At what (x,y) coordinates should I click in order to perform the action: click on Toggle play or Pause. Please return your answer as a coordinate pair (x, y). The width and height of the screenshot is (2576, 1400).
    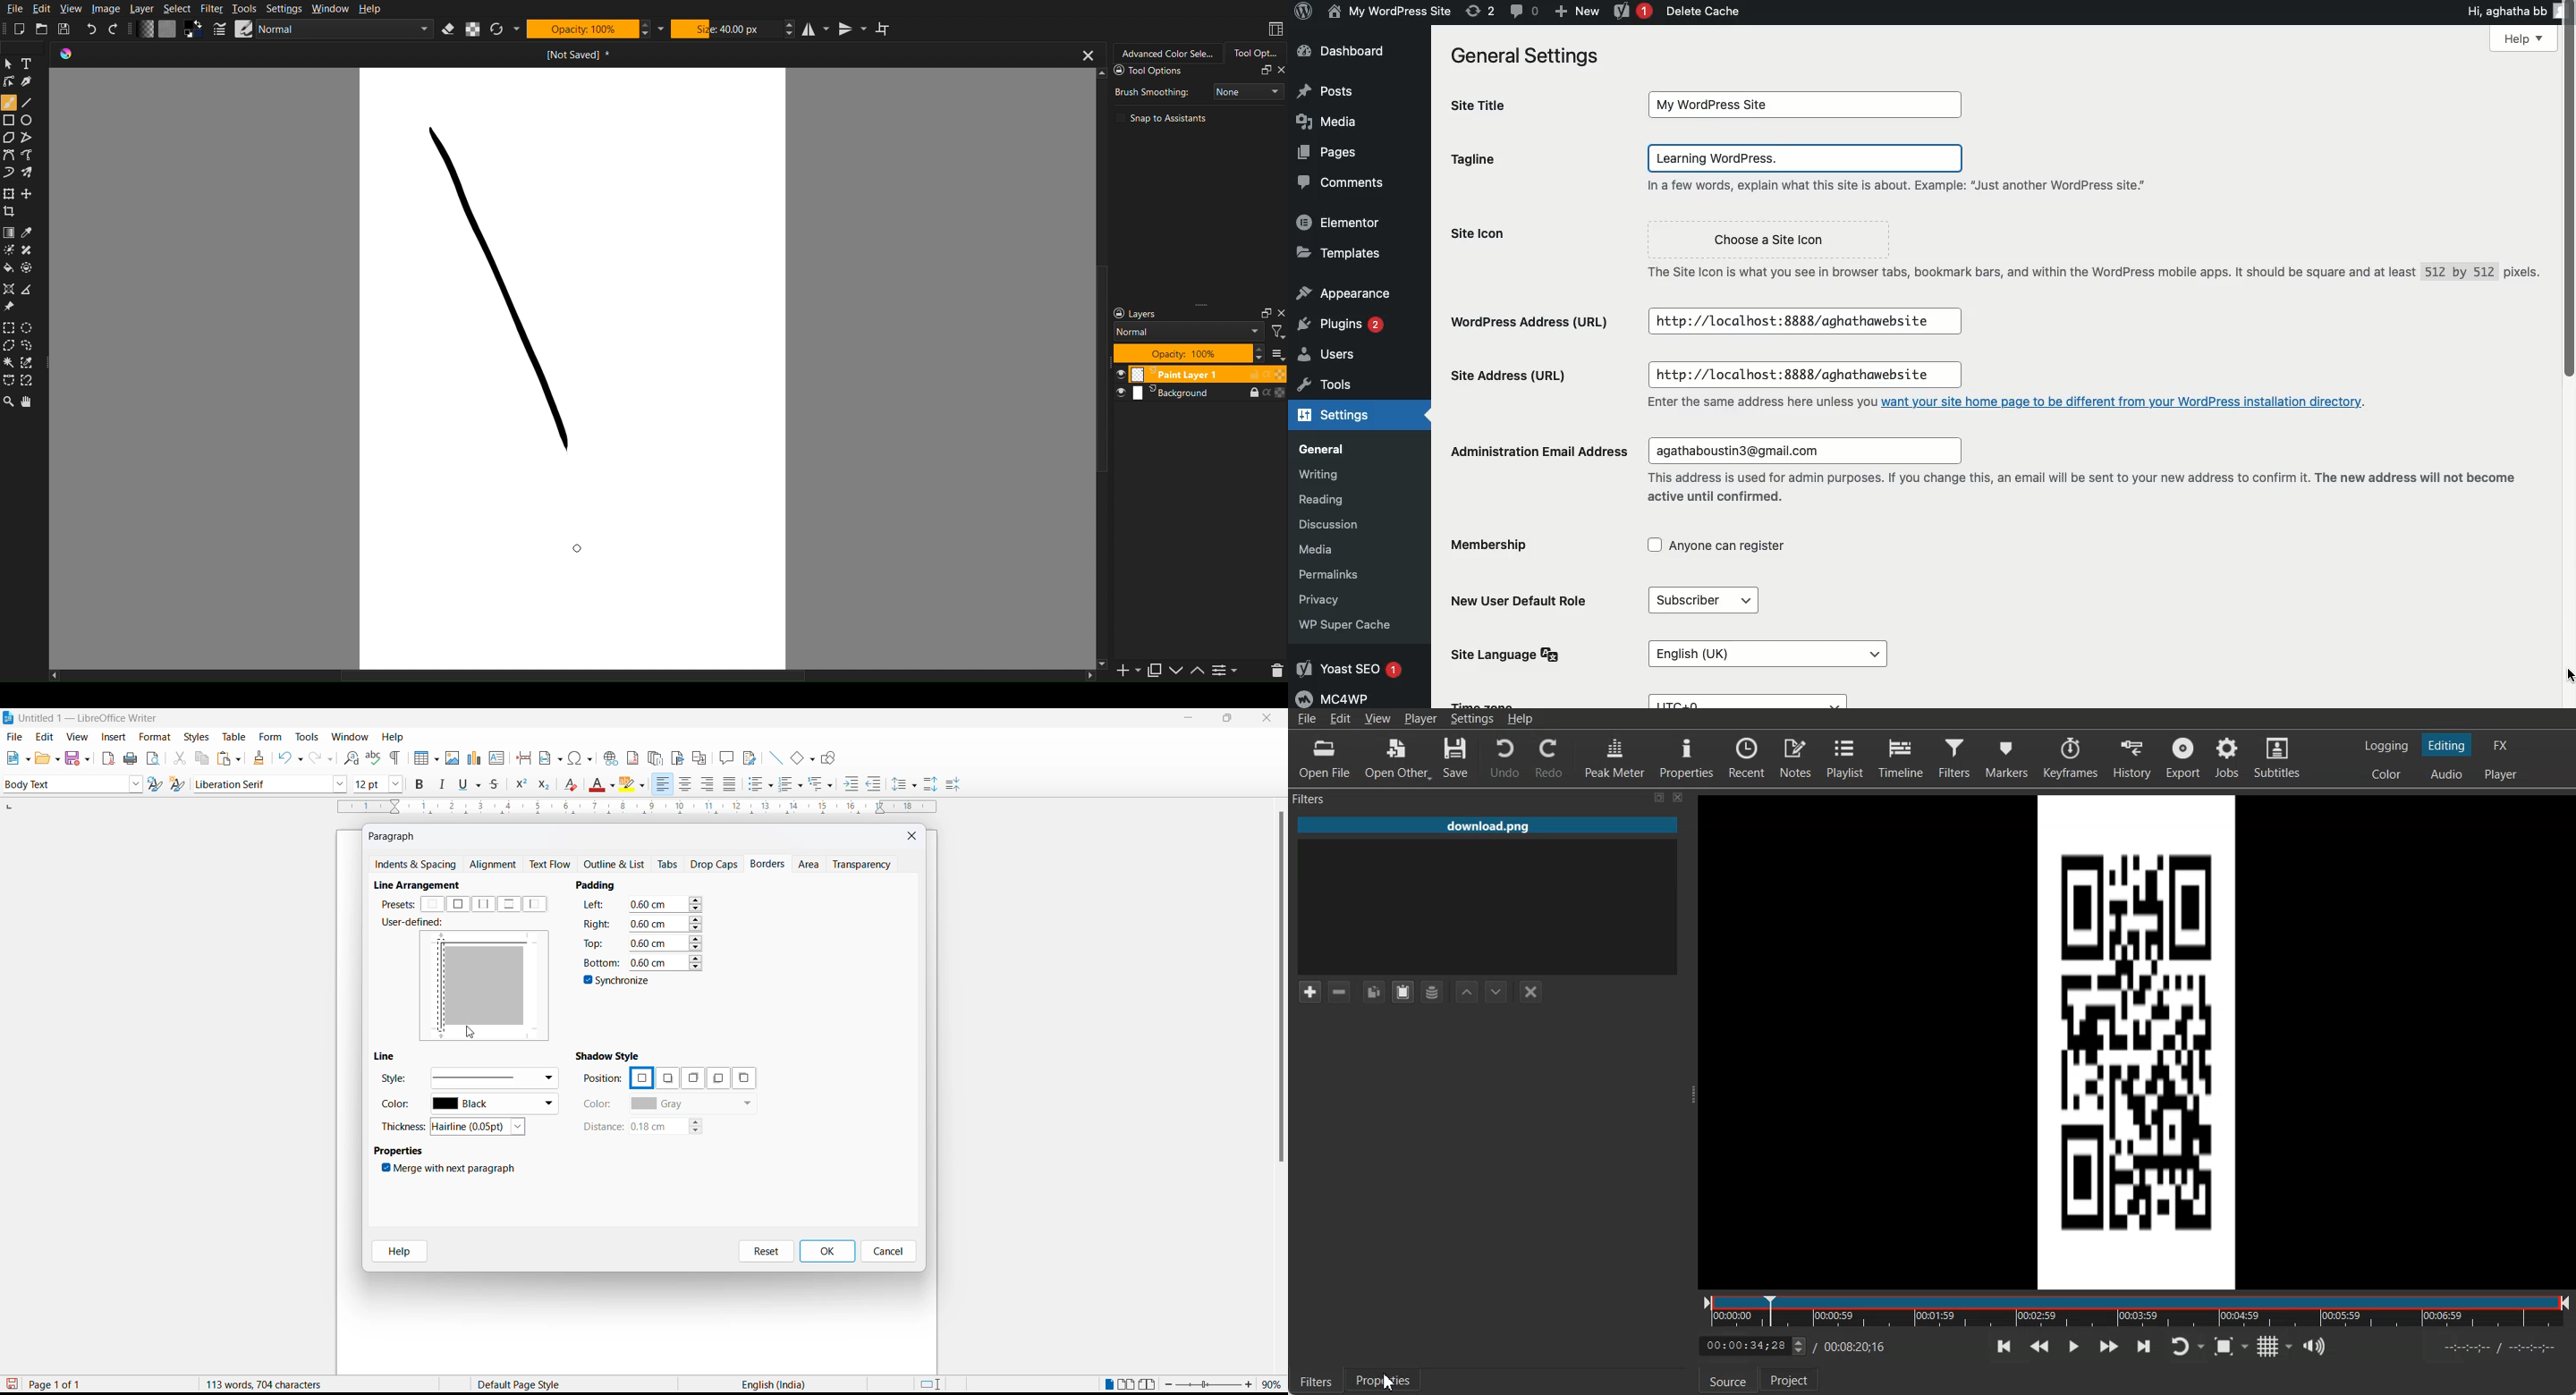
    Looking at the image, I should click on (2073, 1346).